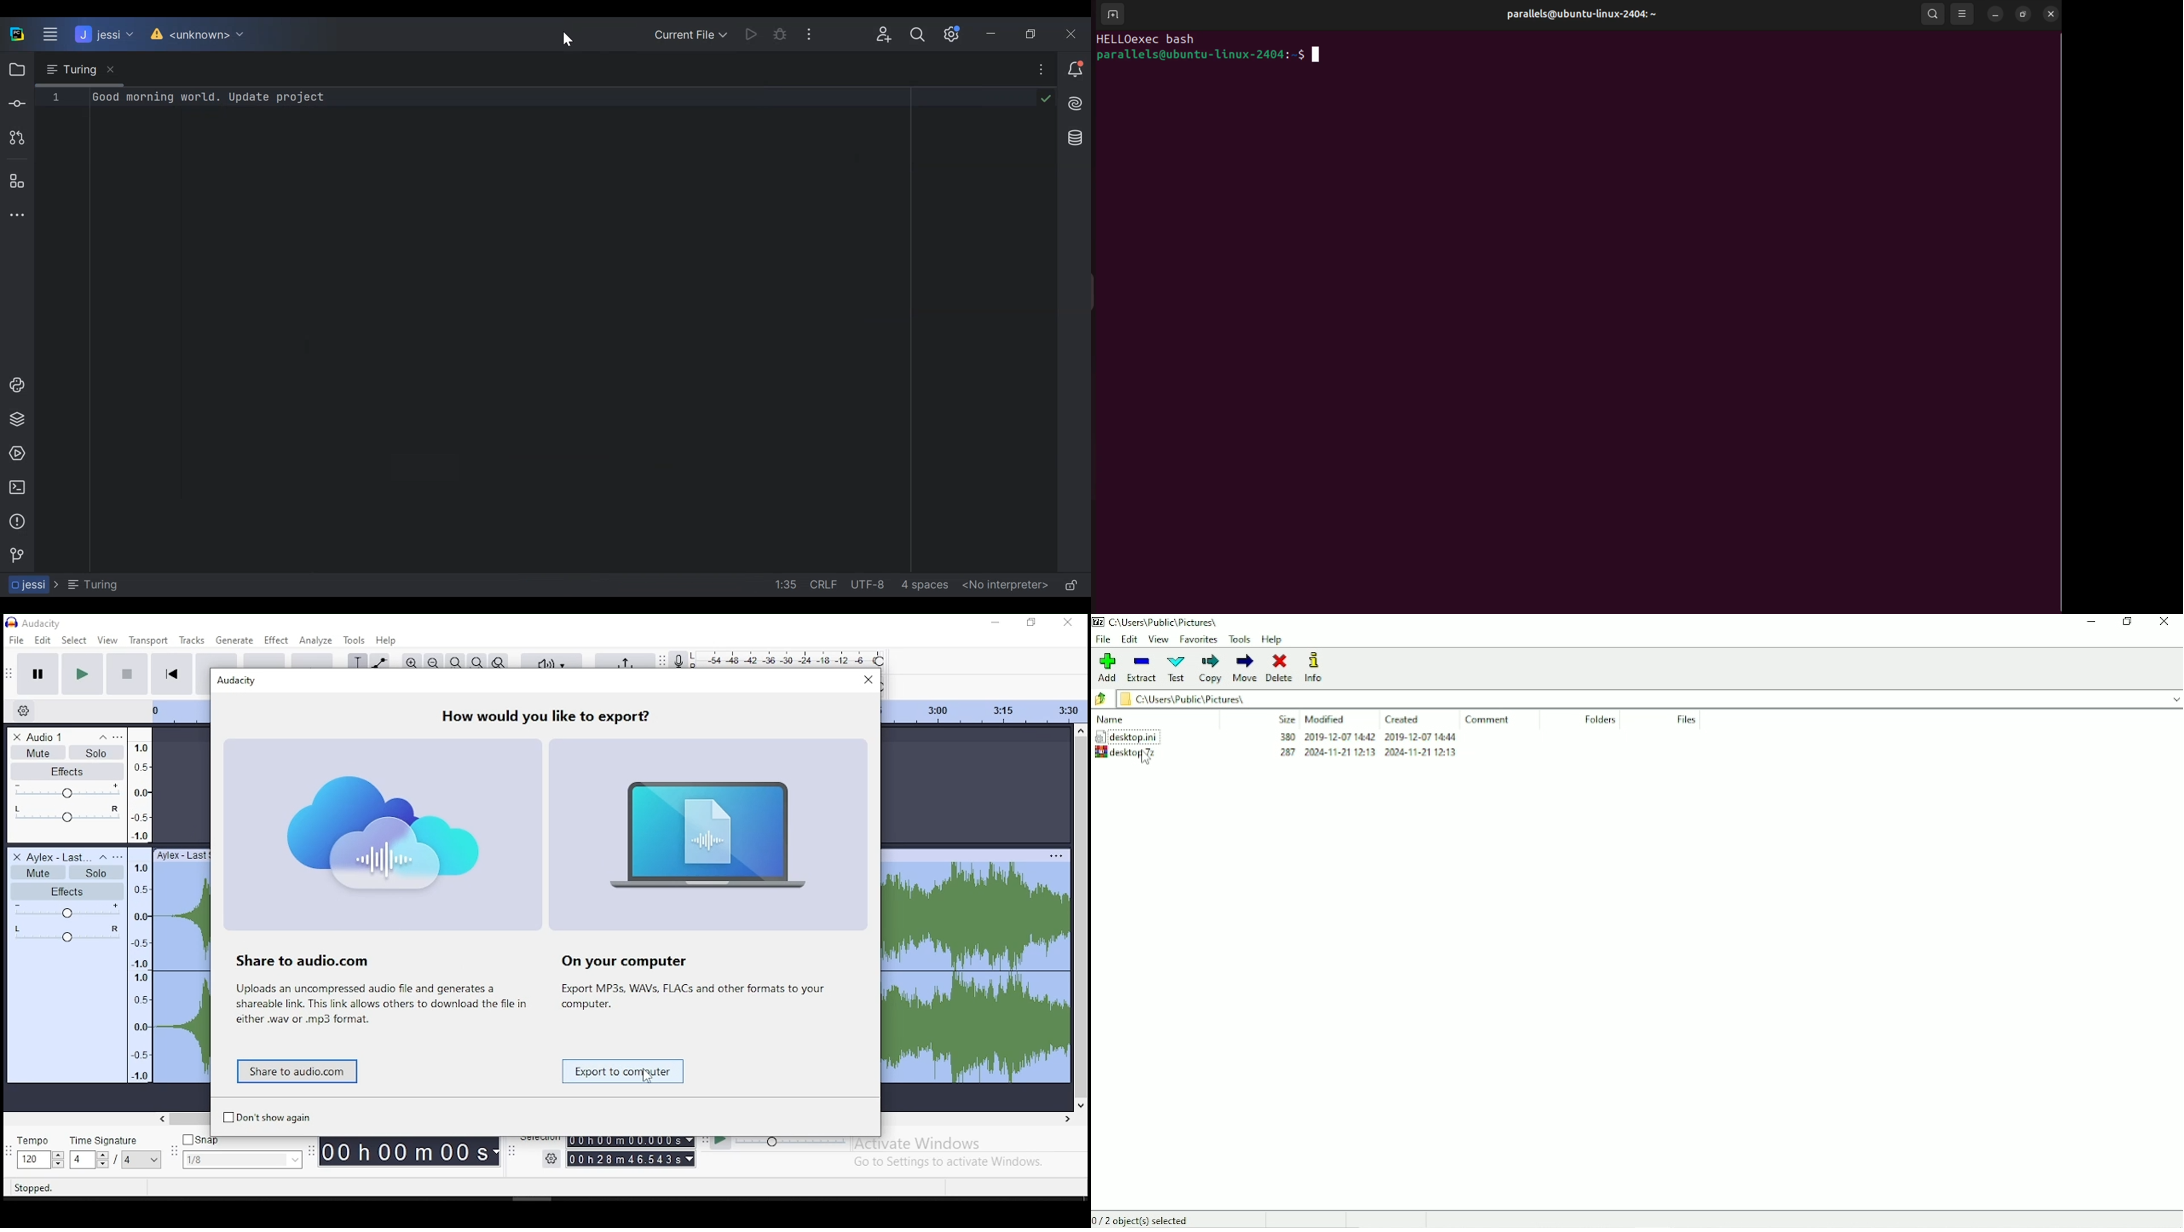 This screenshot has height=1232, width=2184. Describe the element at coordinates (108, 641) in the screenshot. I see `view` at that location.